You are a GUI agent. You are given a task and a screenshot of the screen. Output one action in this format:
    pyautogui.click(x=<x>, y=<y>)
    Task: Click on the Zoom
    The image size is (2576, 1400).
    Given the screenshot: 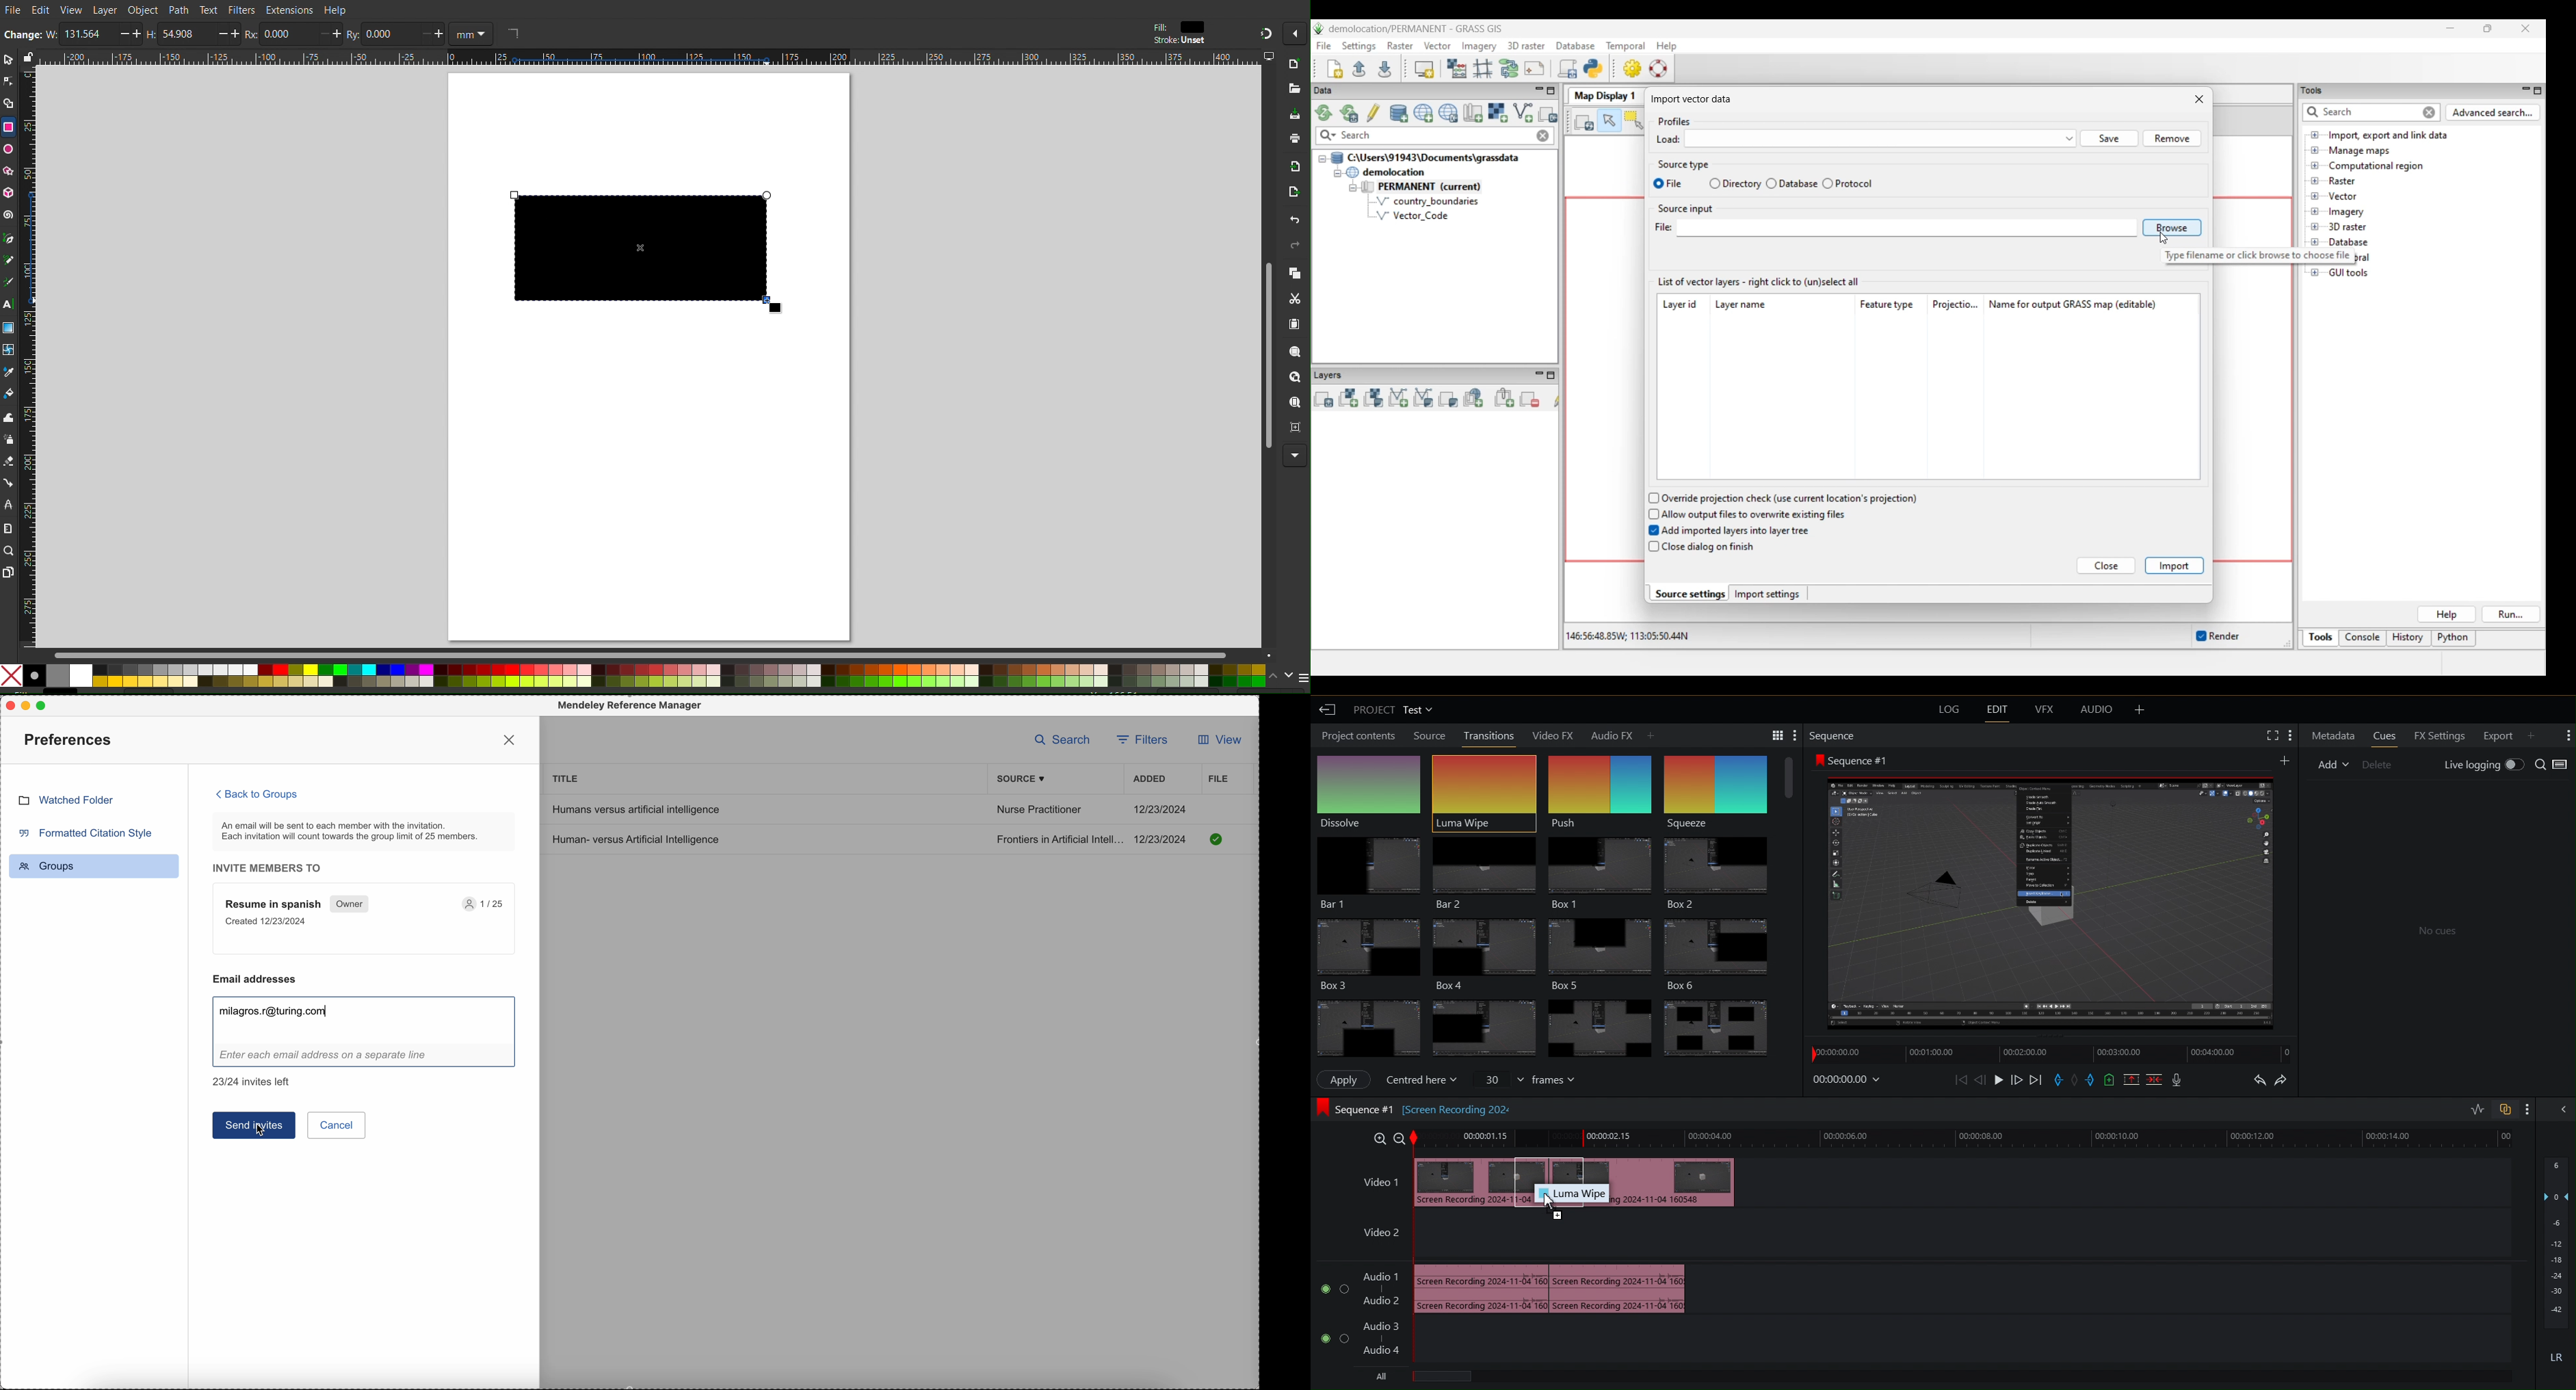 What is the action you would take?
    pyautogui.click(x=1386, y=1138)
    